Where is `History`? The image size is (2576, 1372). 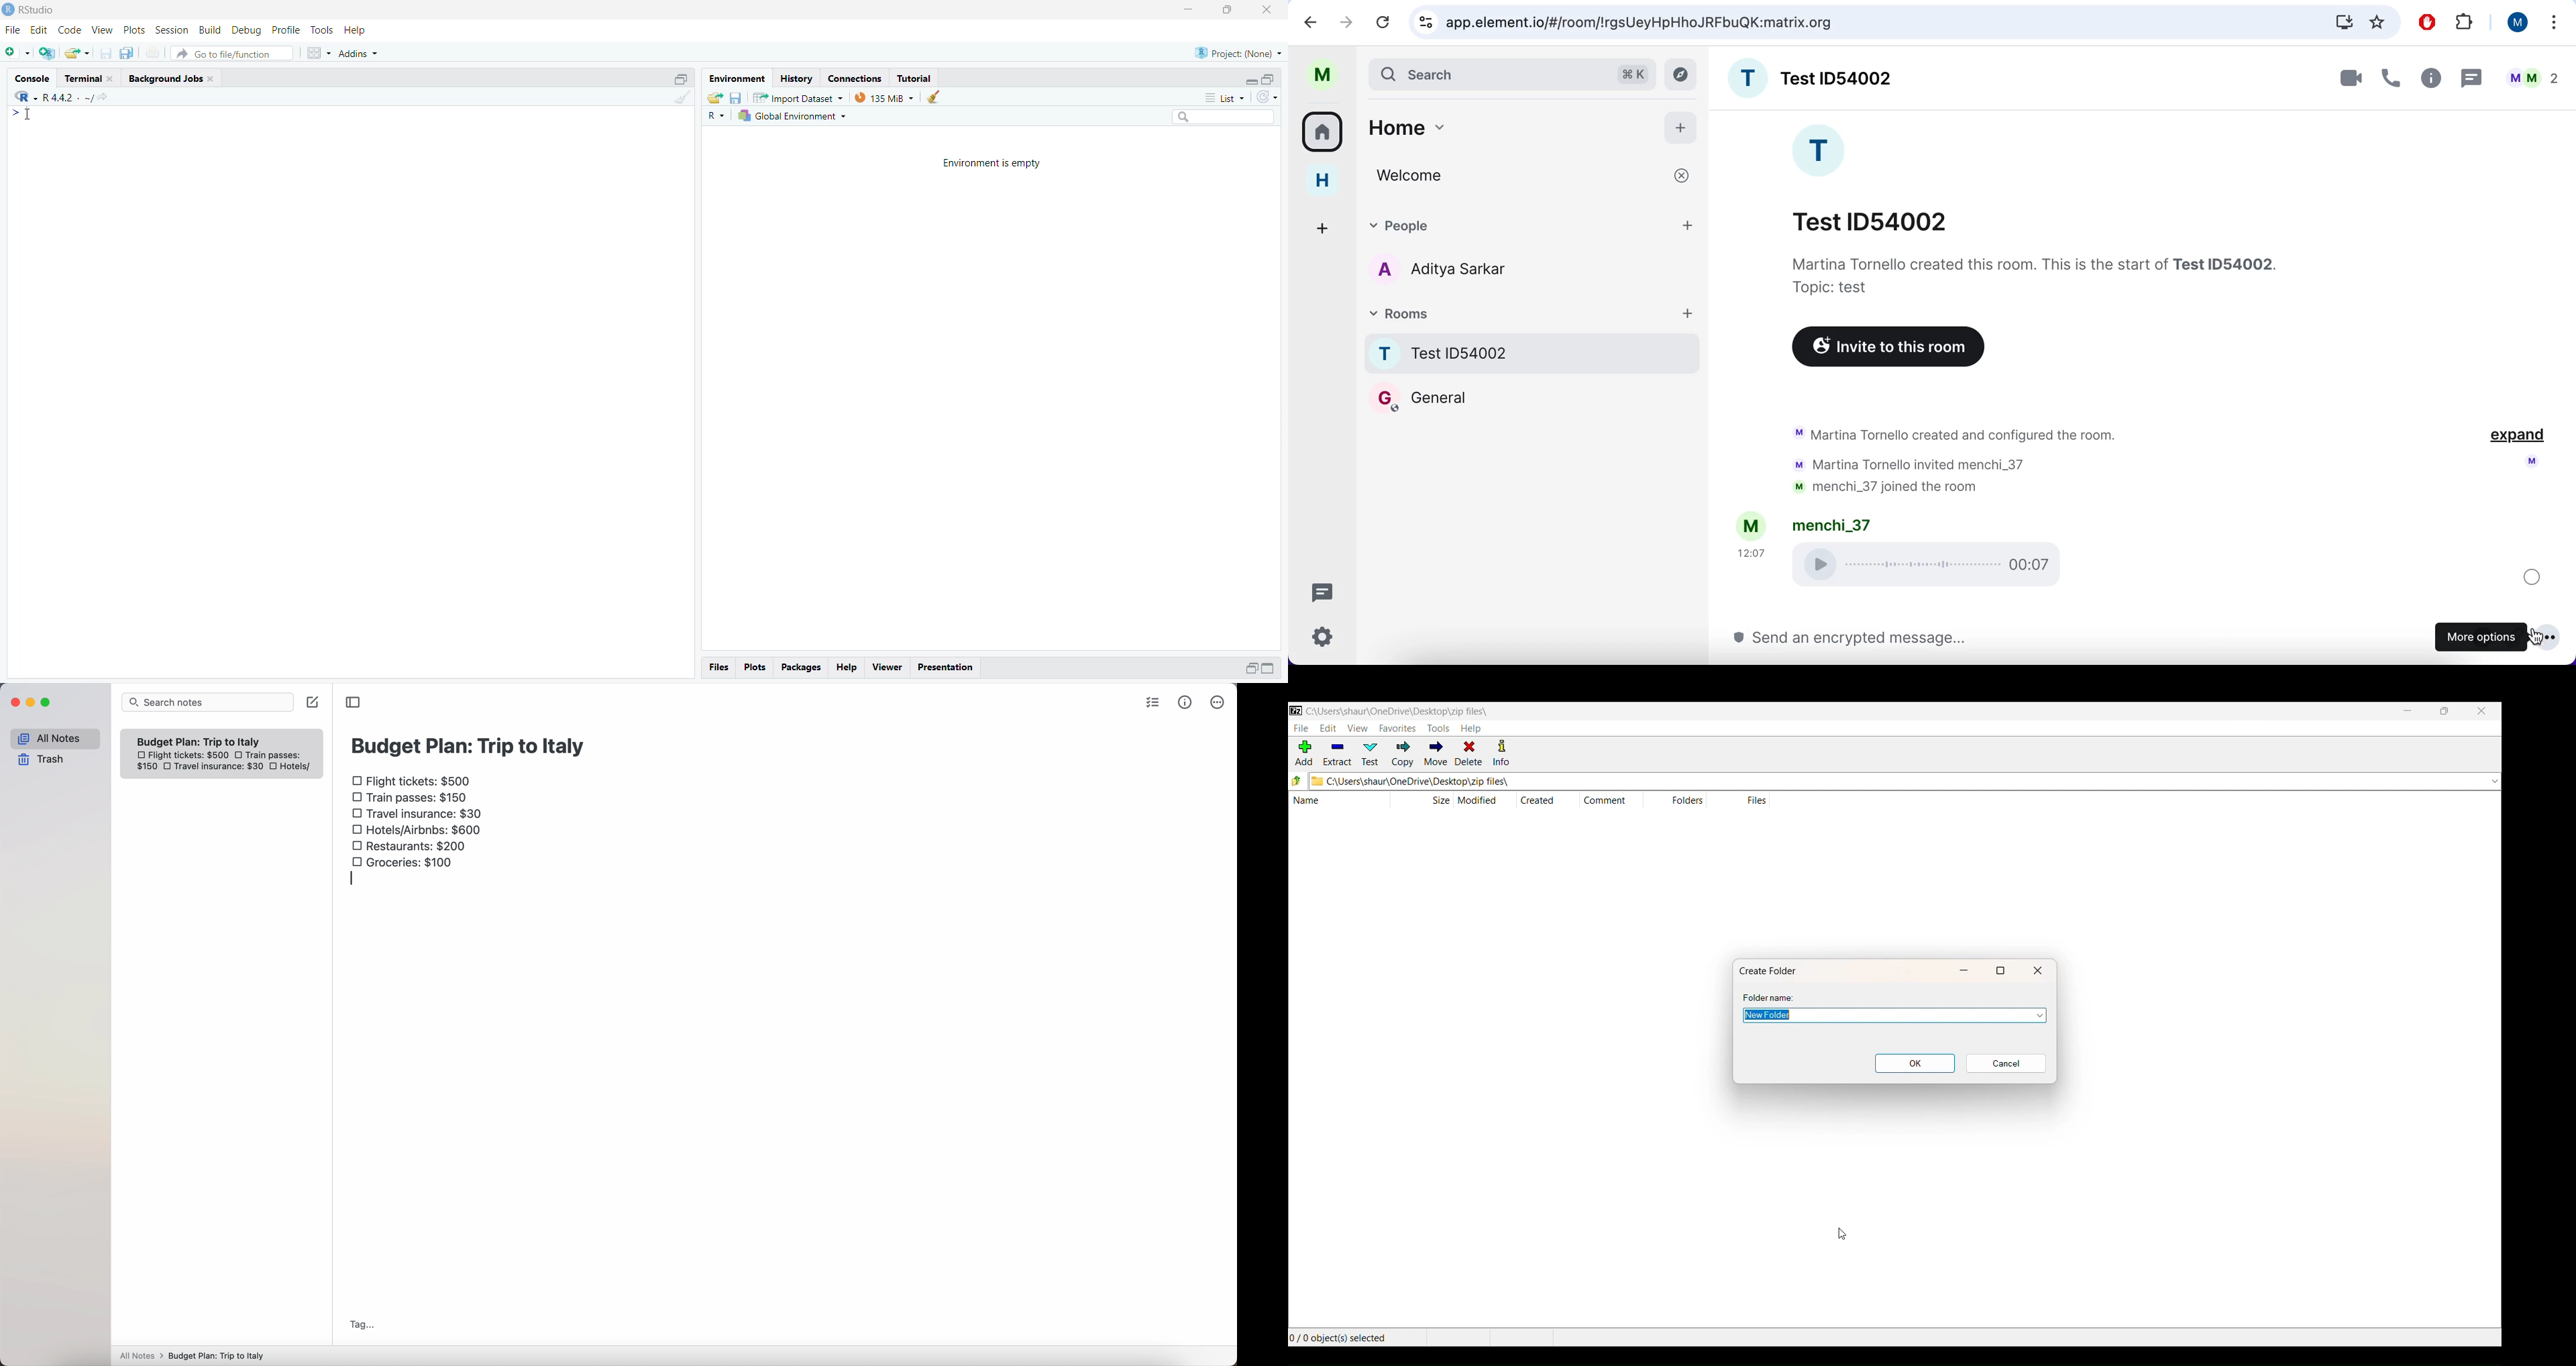
History is located at coordinates (795, 78).